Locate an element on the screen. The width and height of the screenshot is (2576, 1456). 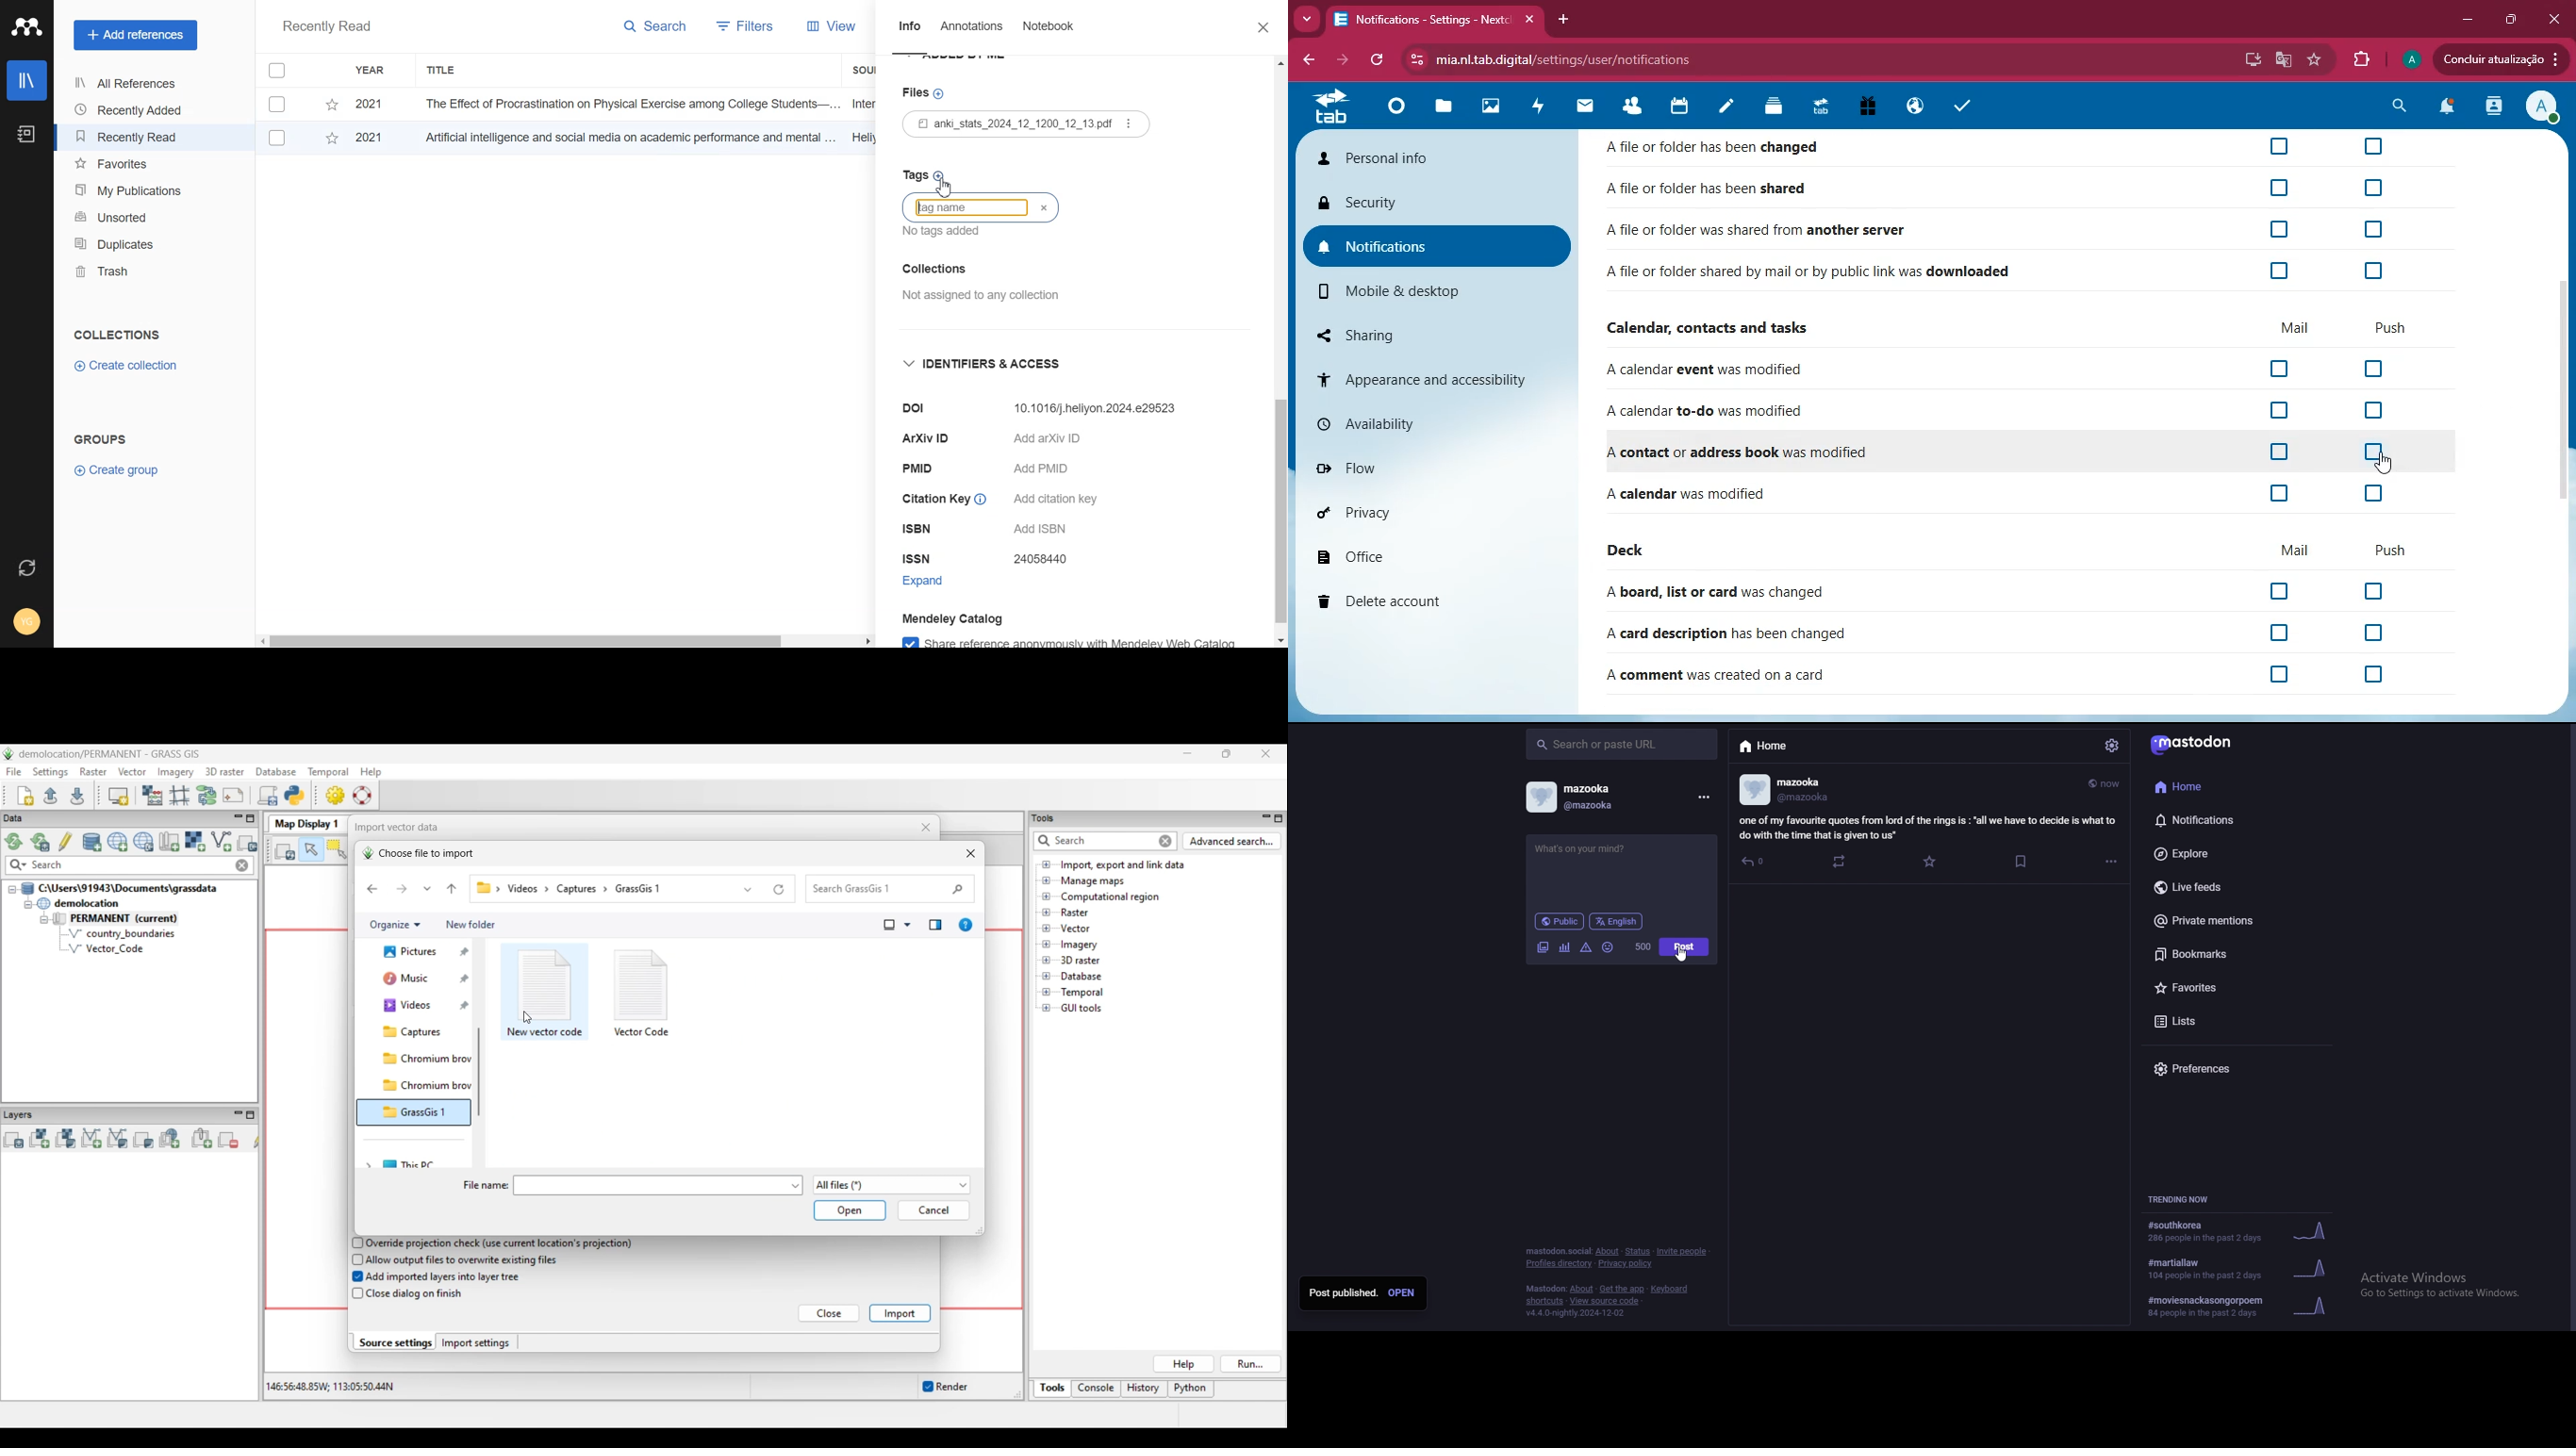
notifications is located at coordinates (1428, 249).